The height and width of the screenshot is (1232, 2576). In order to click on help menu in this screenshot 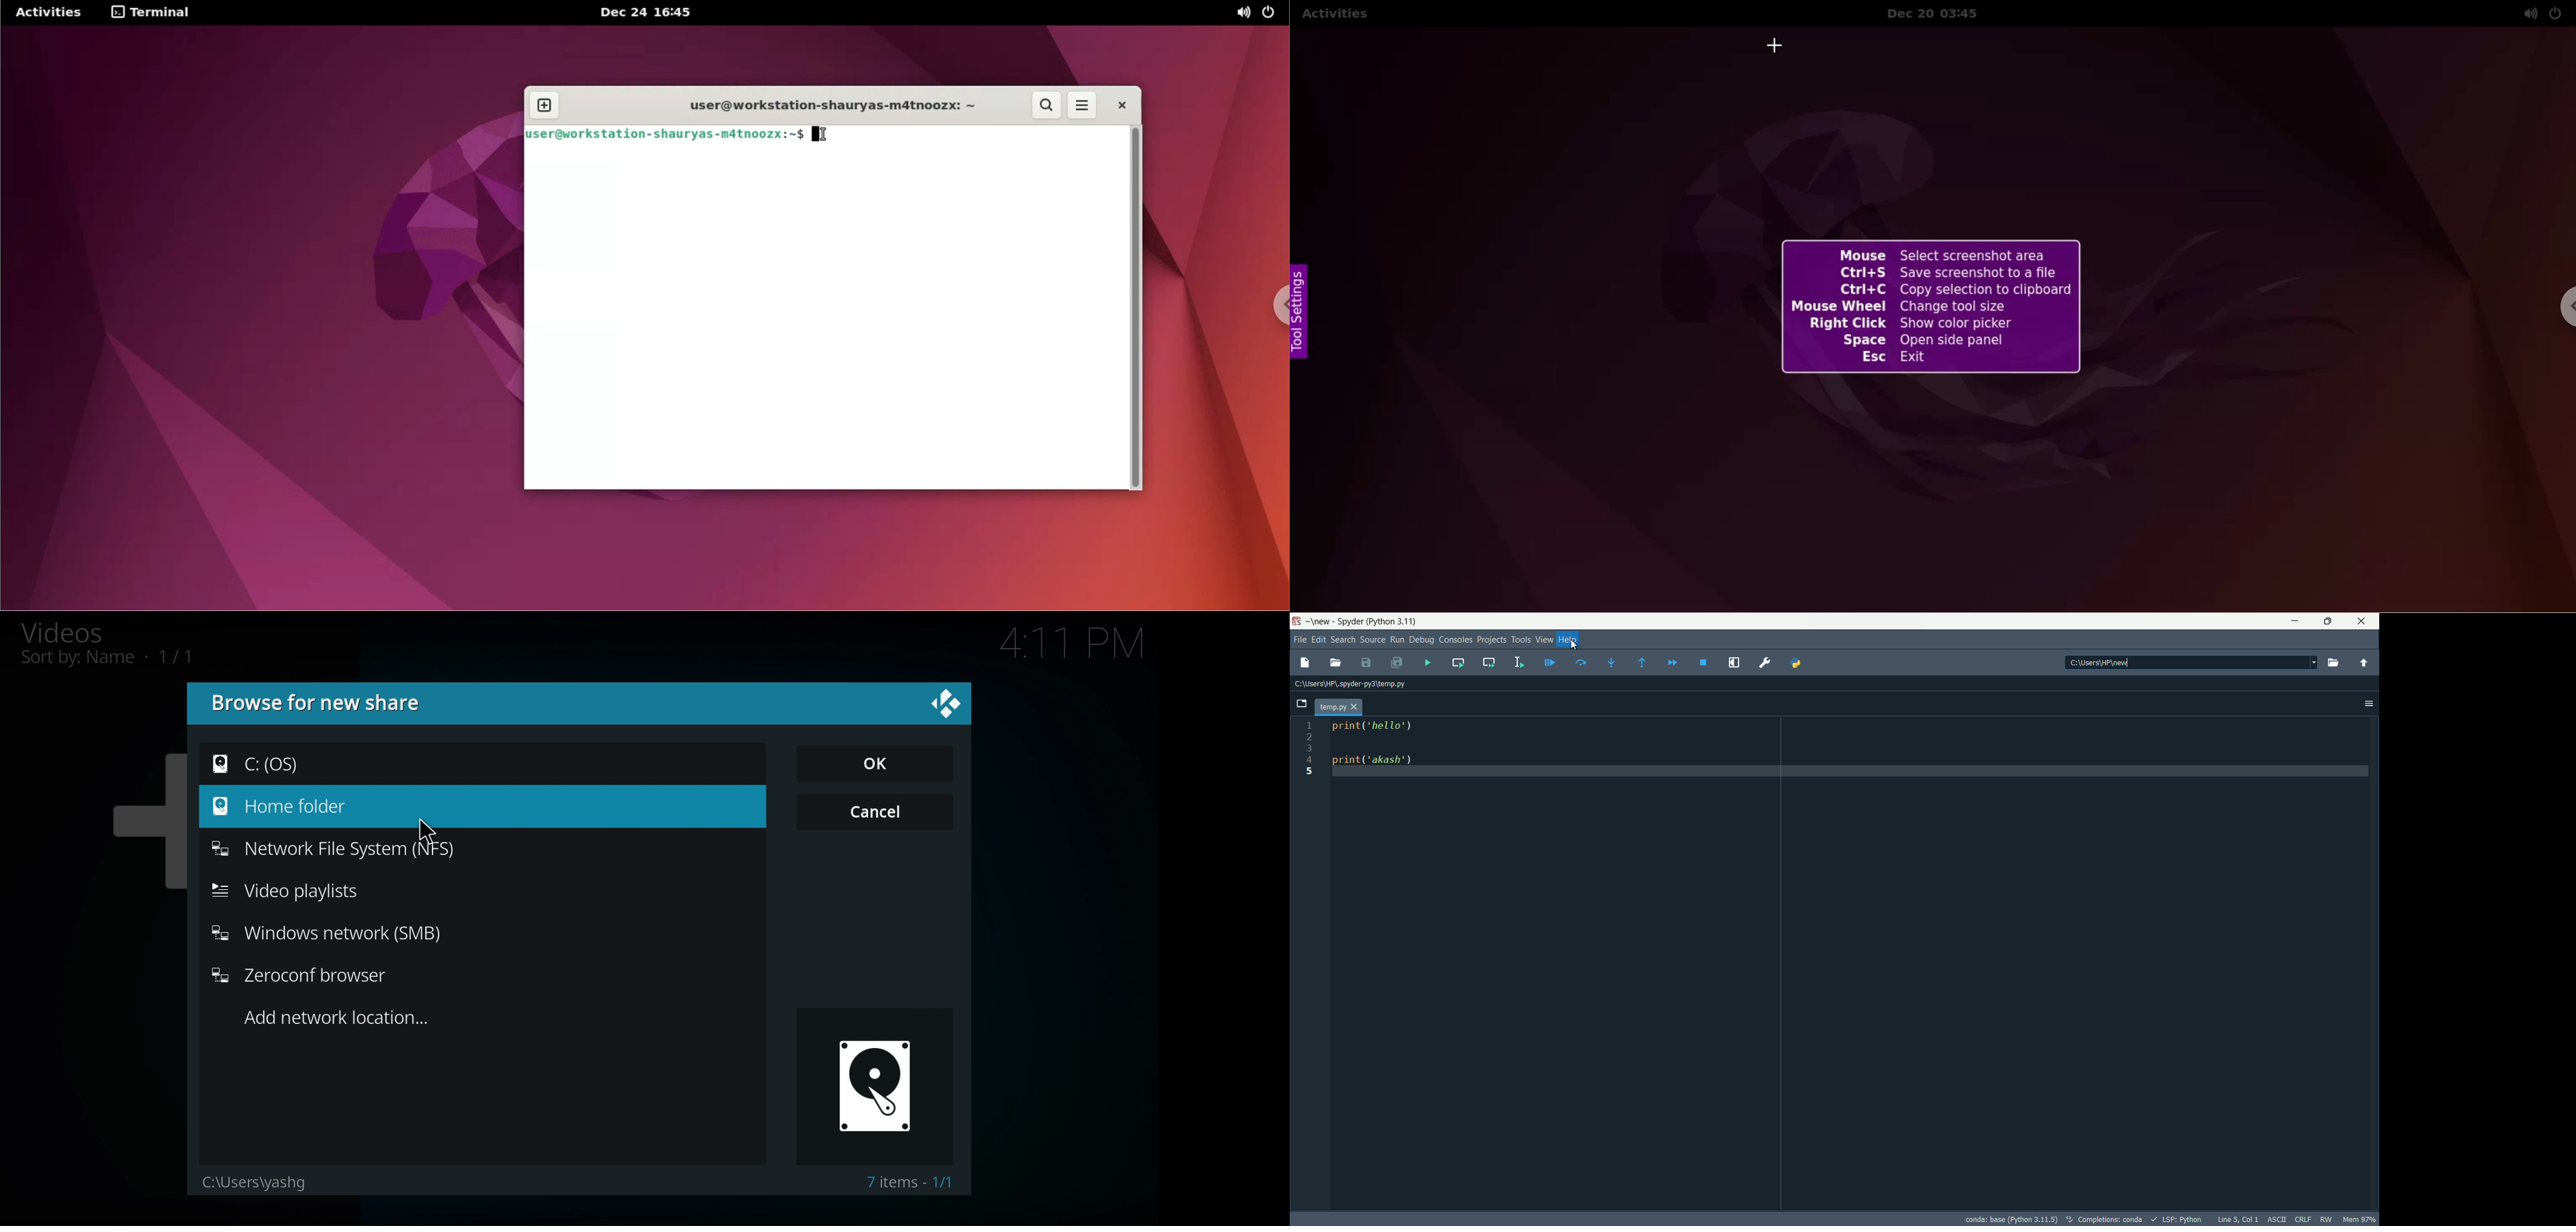, I will do `click(1570, 640)`.